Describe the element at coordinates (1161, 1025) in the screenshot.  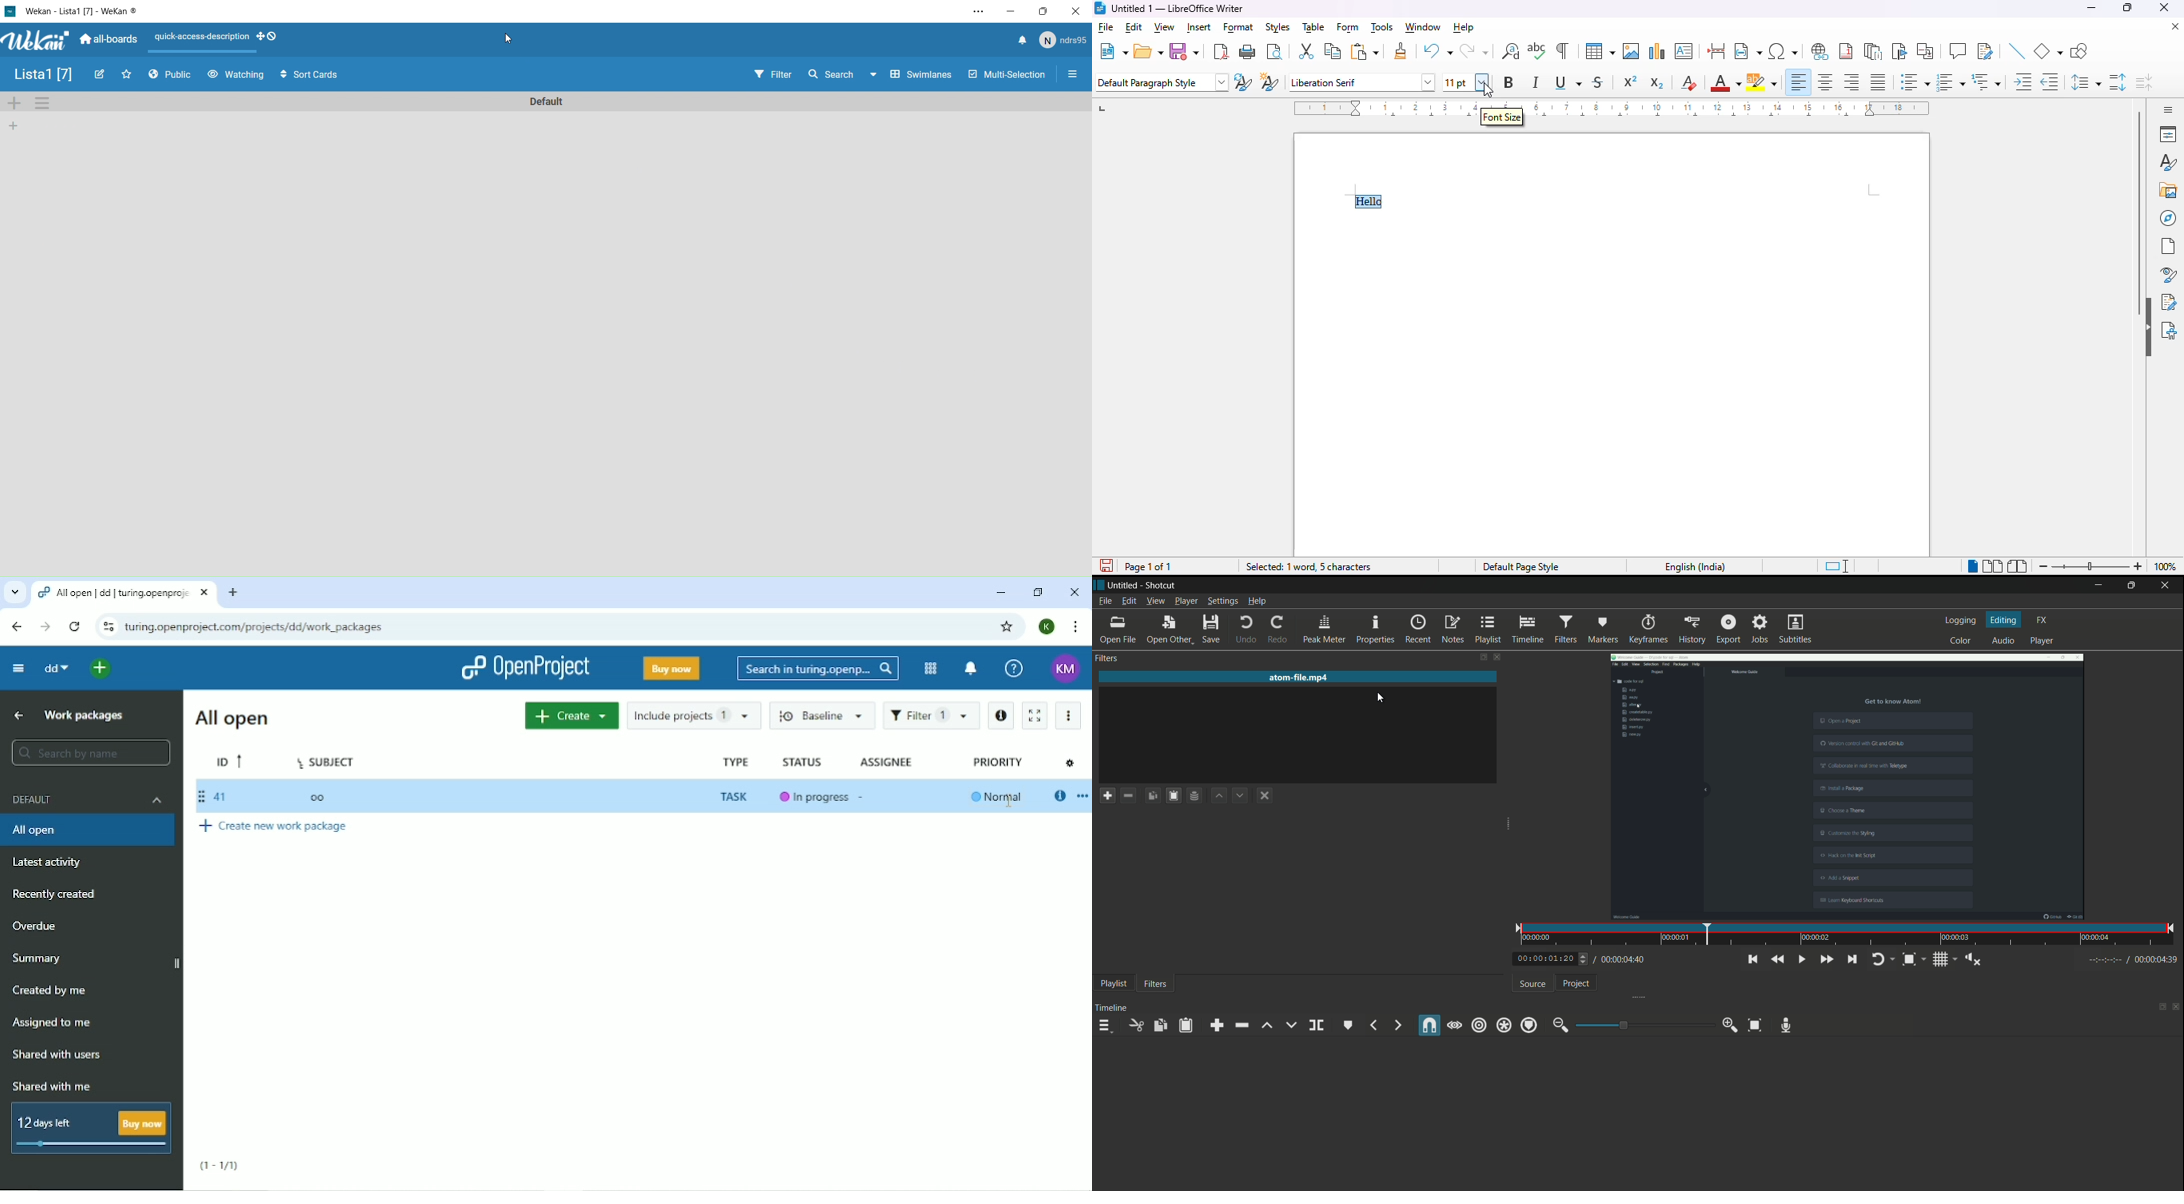
I see `copy` at that location.